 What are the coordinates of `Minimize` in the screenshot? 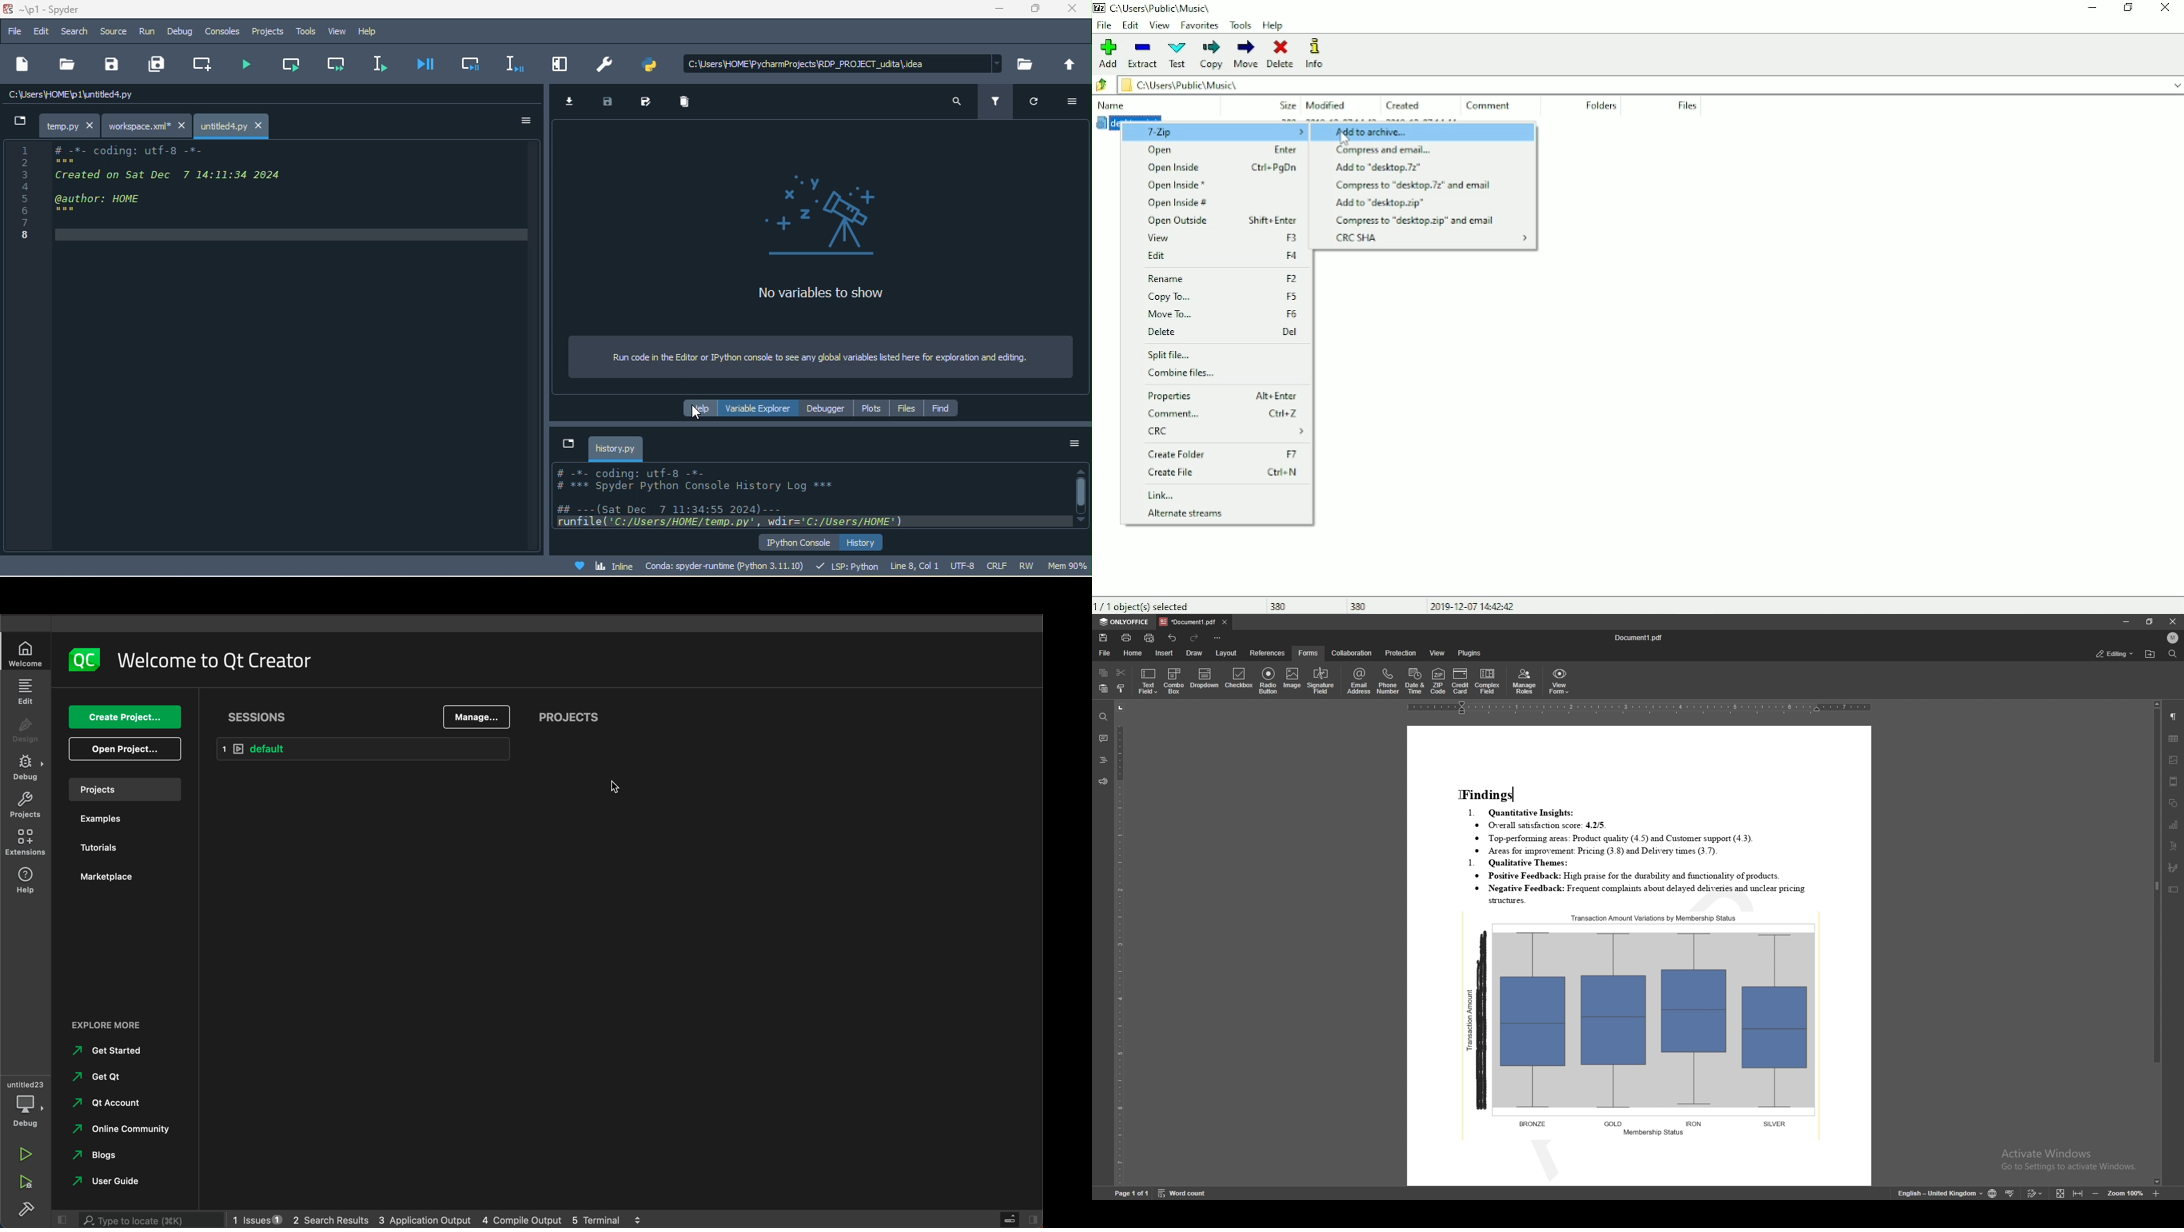 It's located at (2093, 8).